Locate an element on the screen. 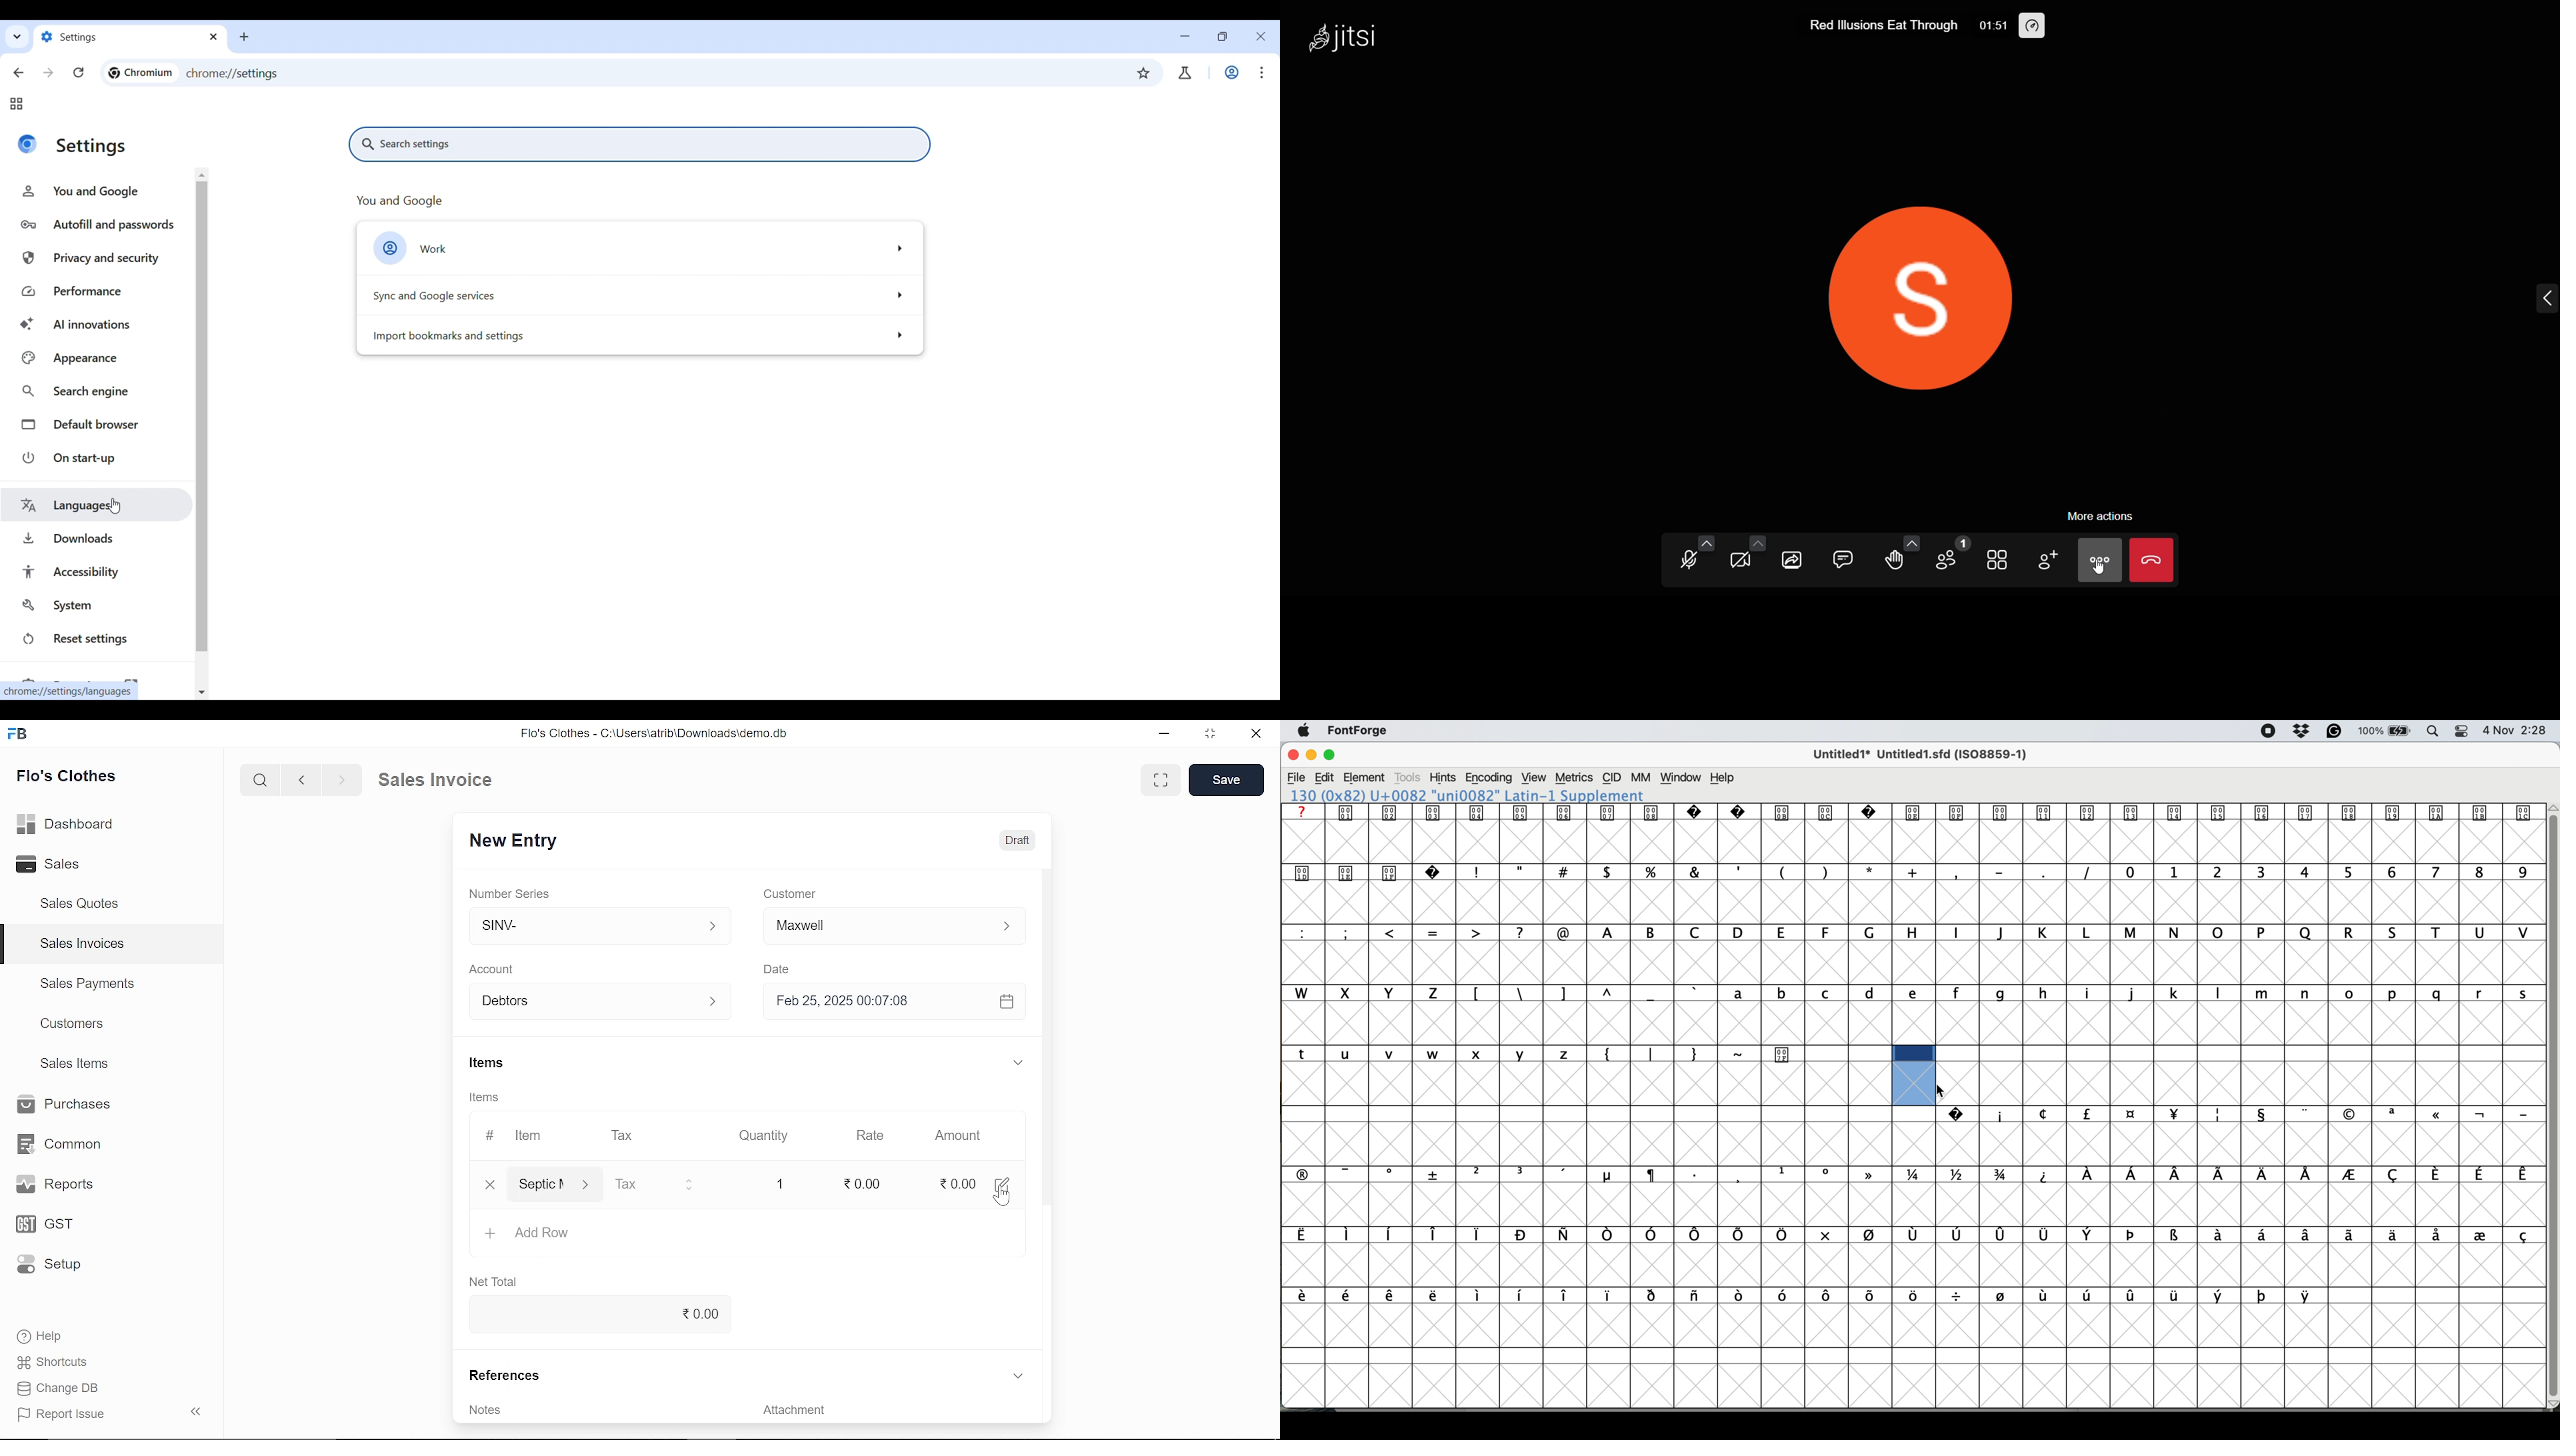 The height and width of the screenshot is (1456, 2576). Date is located at coordinates (780, 969).